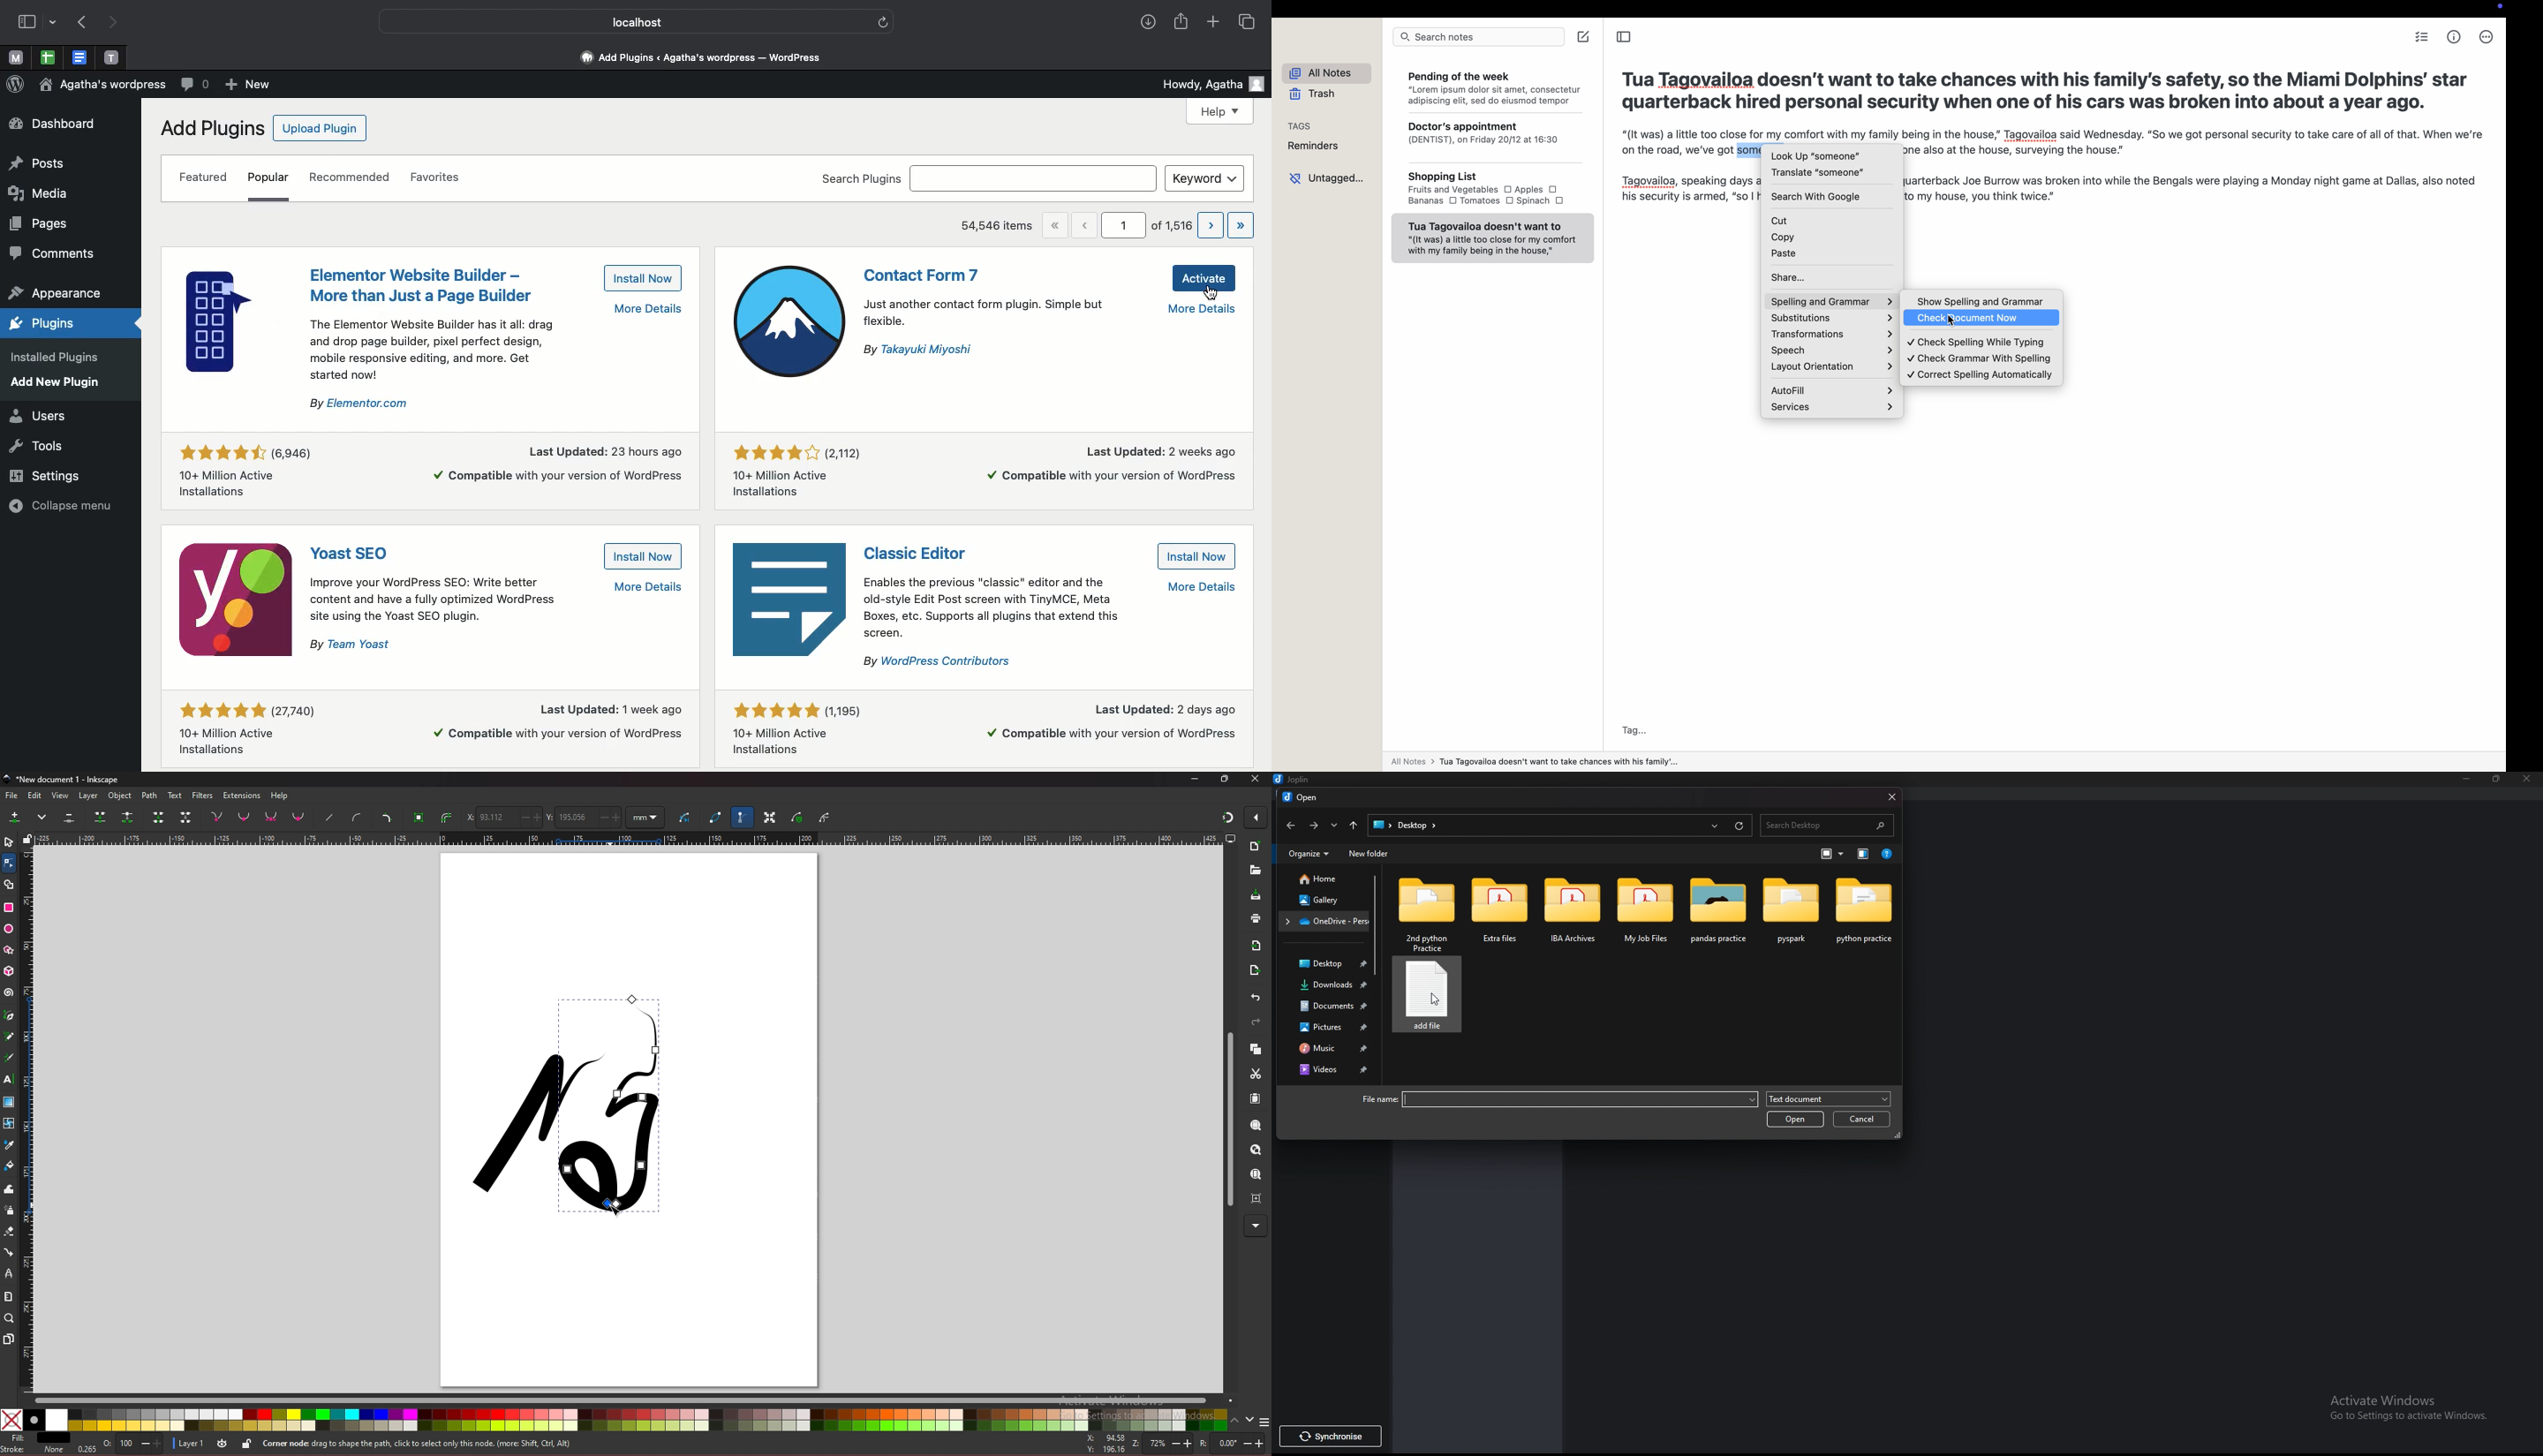 The image size is (2548, 1456). What do you see at coordinates (1309, 798) in the screenshot?
I see `open` at bounding box center [1309, 798].